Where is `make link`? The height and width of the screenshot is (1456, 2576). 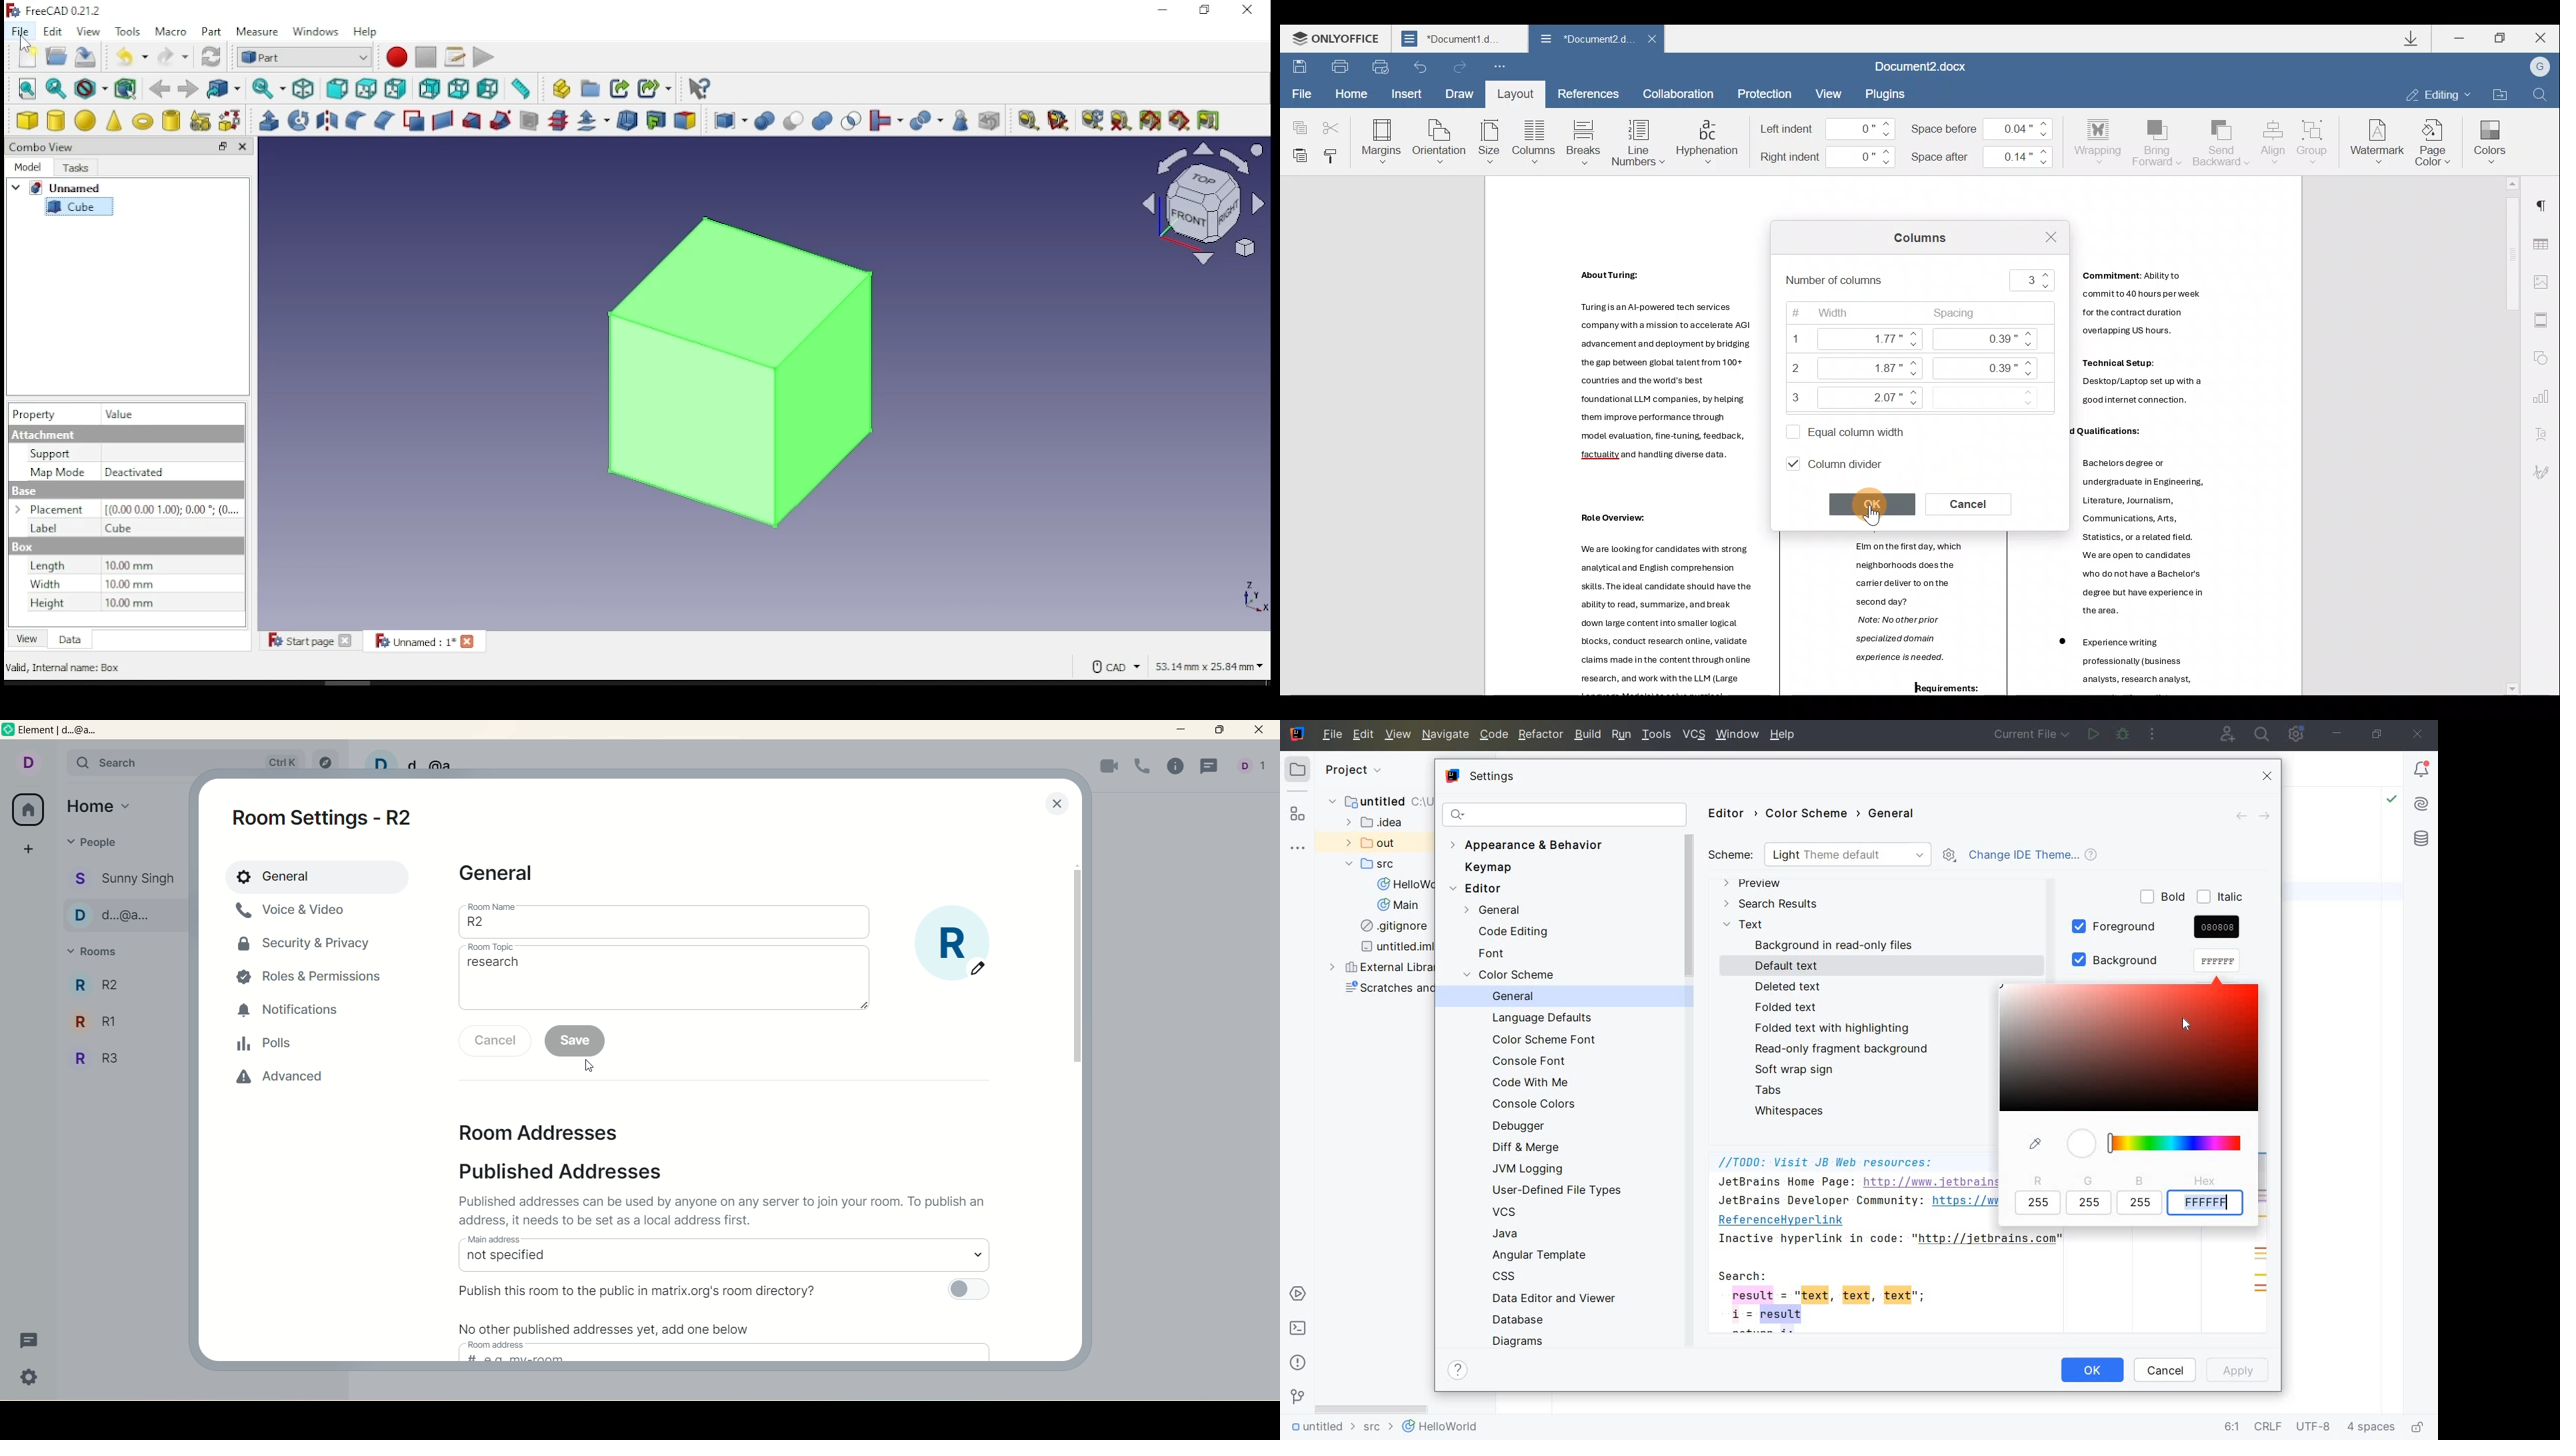 make link is located at coordinates (621, 90).